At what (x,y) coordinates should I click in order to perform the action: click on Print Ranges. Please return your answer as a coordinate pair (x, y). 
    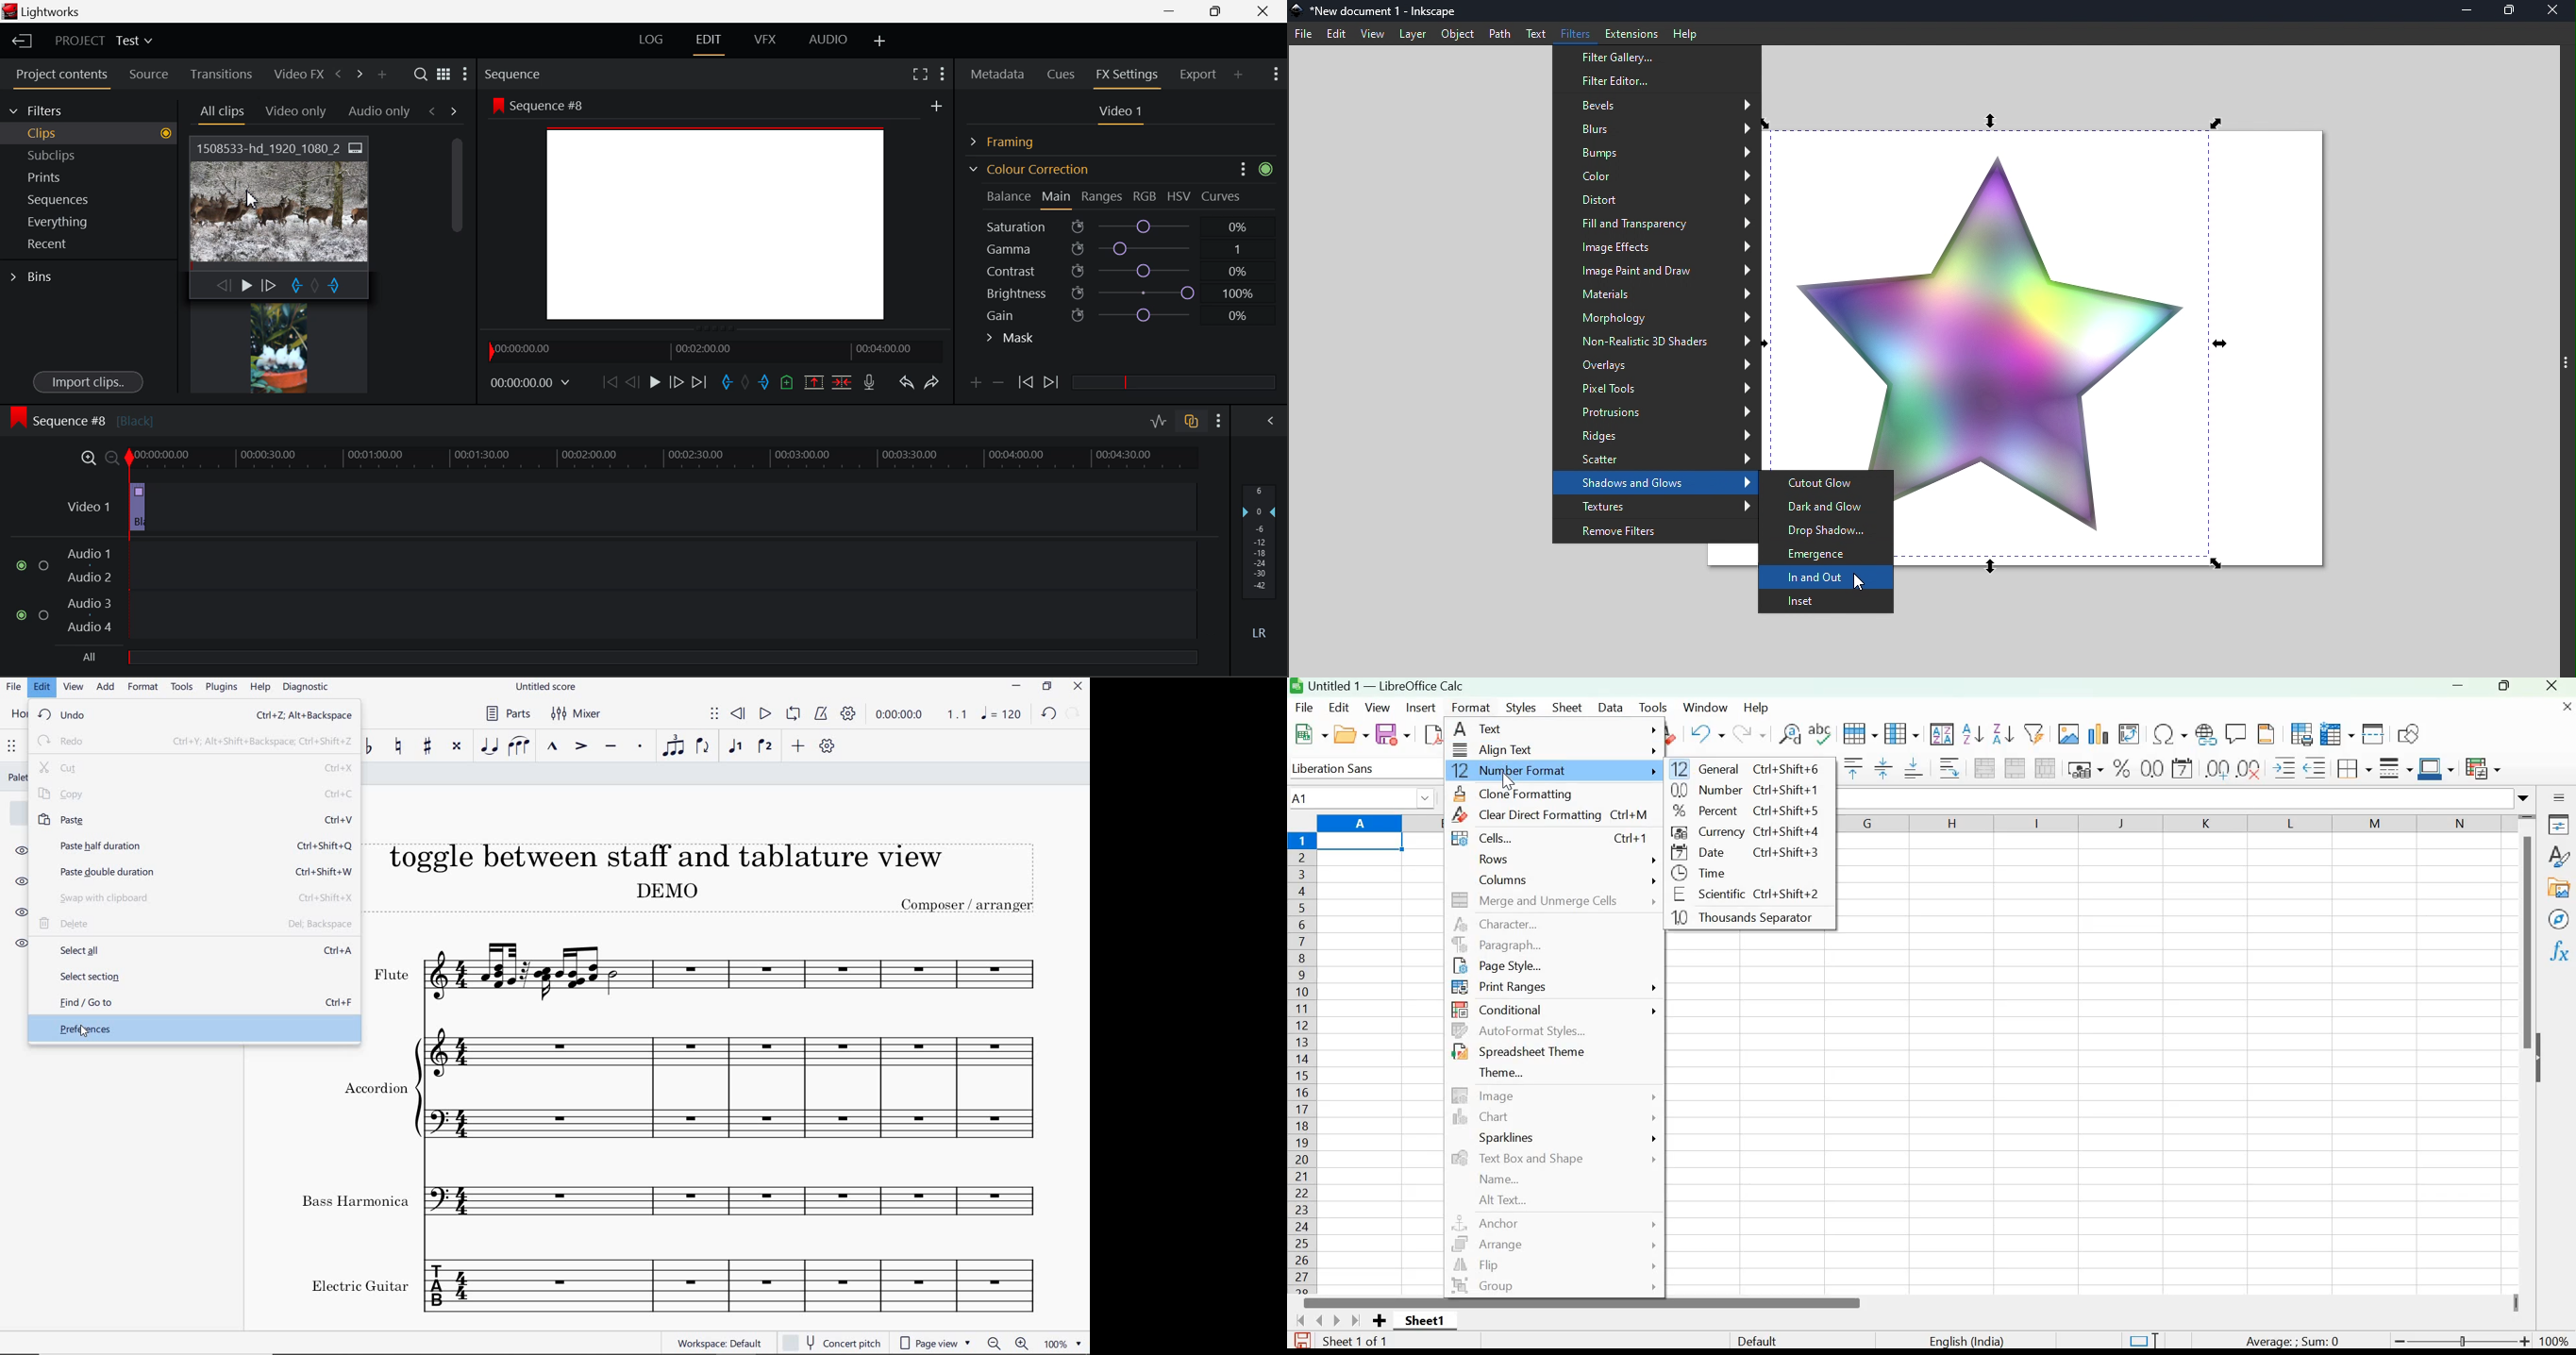
    Looking at the image, I should click on (1504, 989).